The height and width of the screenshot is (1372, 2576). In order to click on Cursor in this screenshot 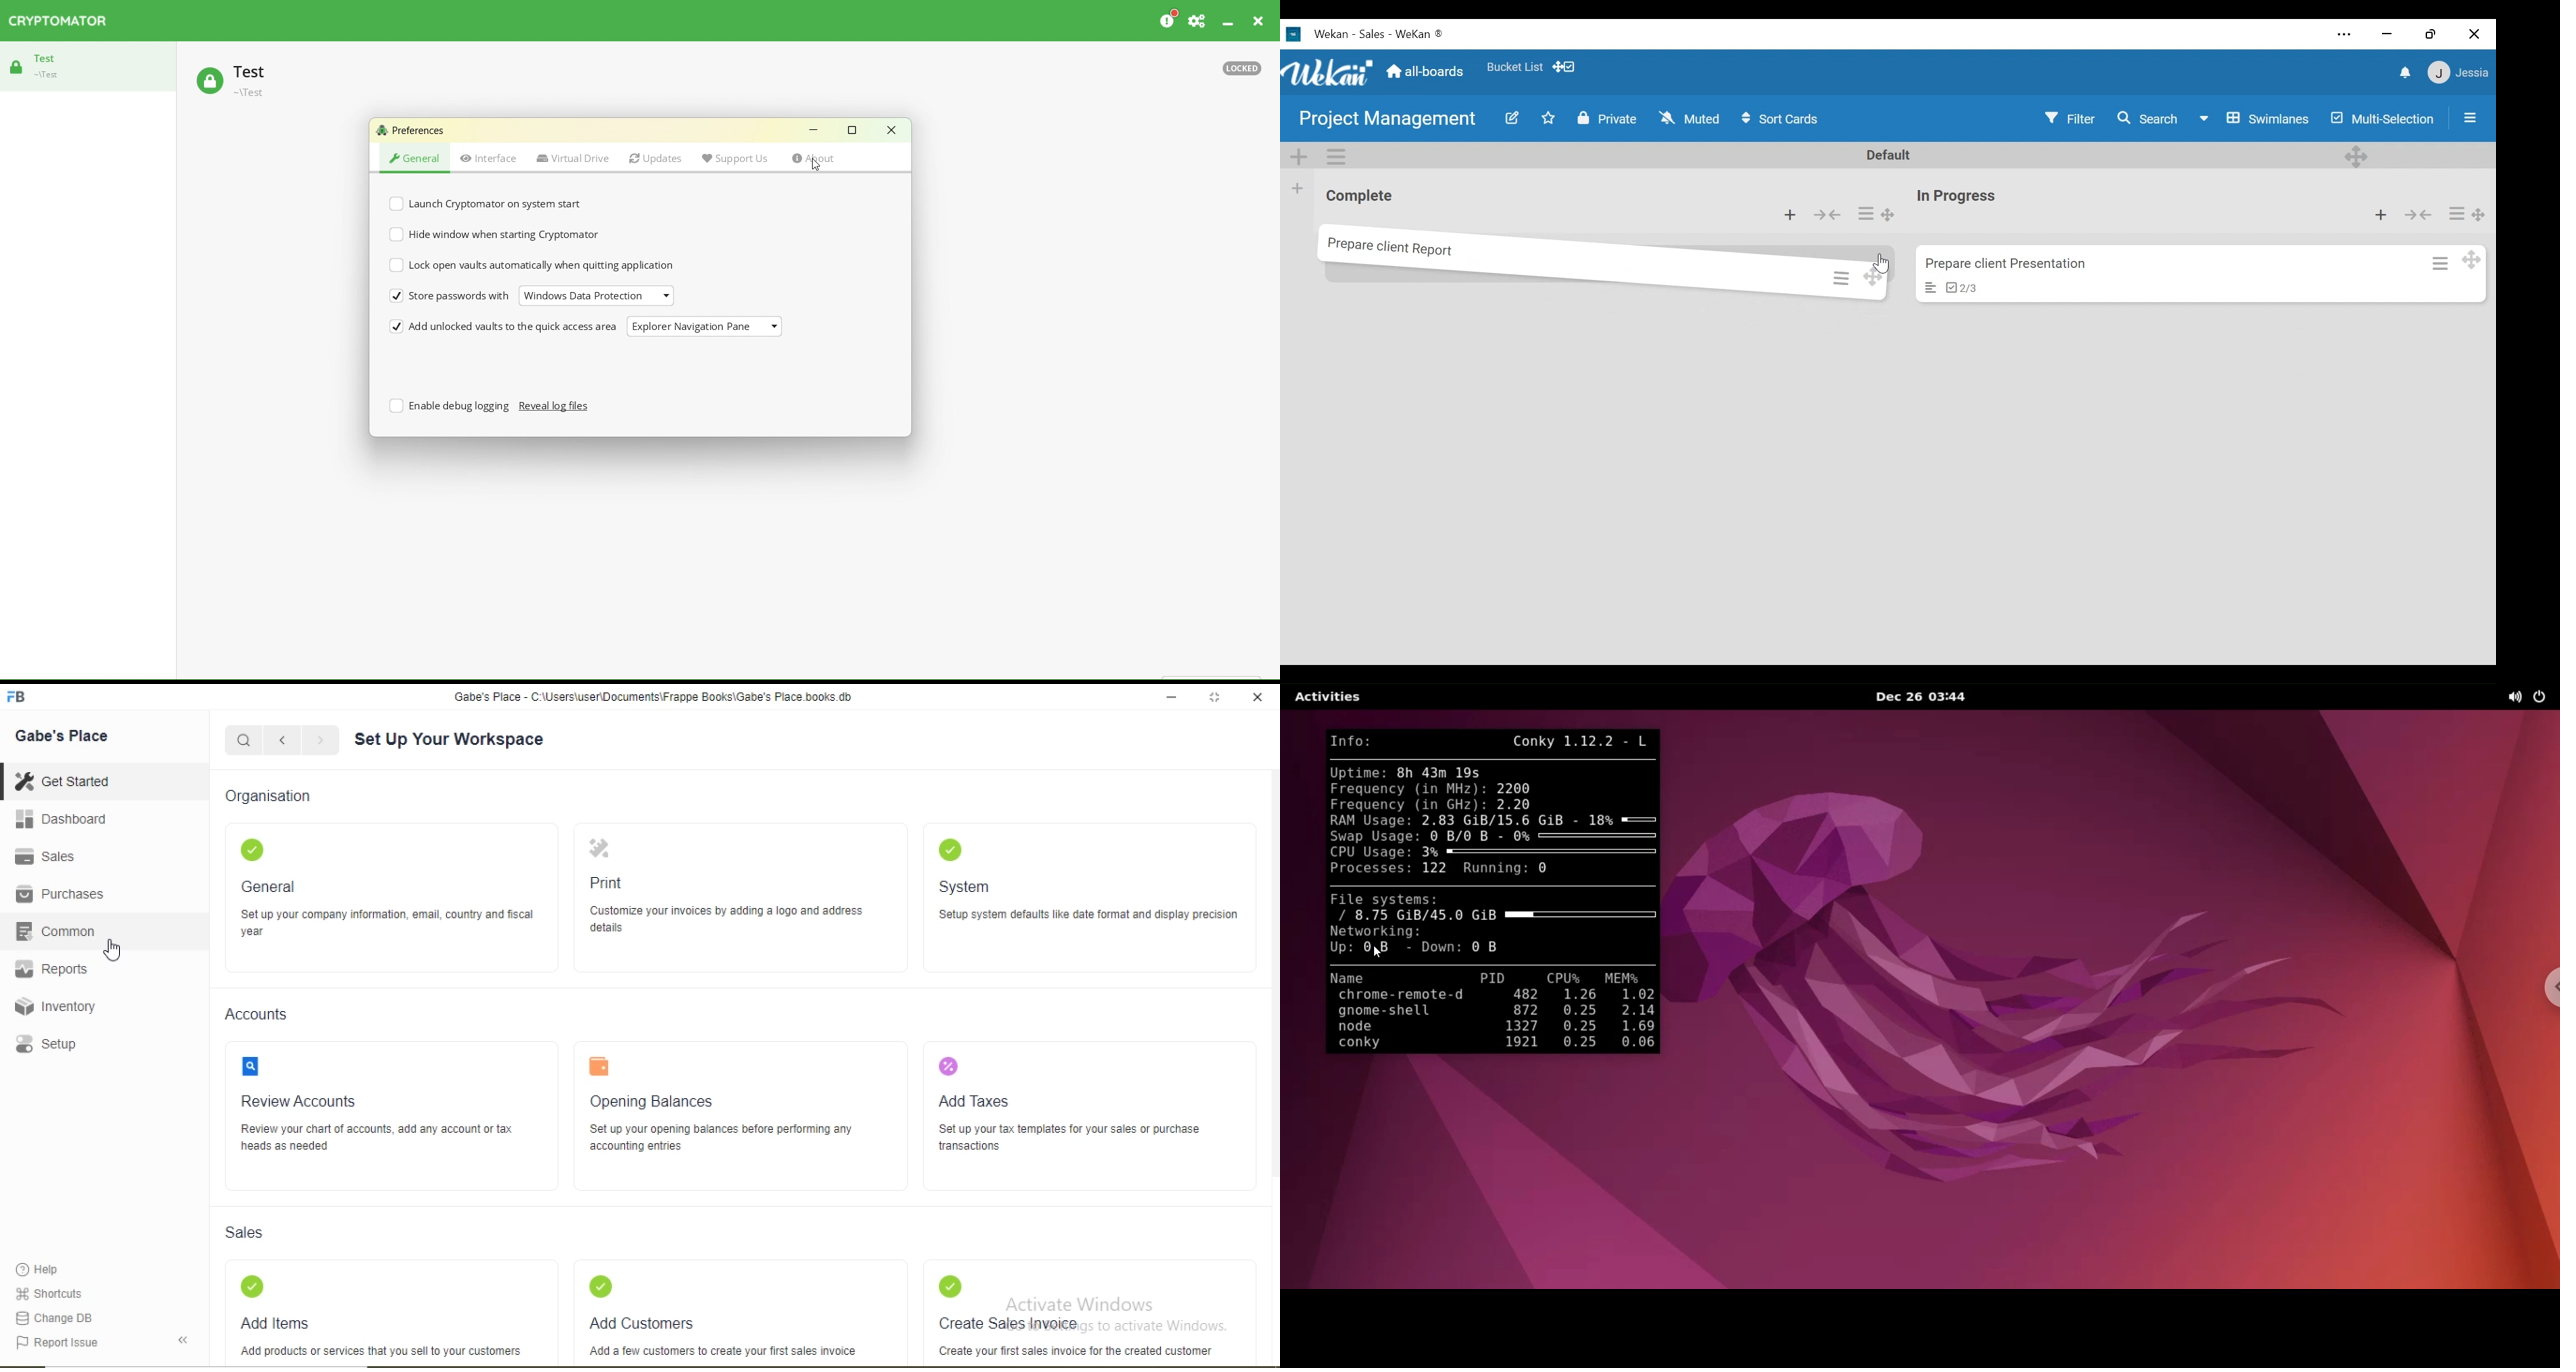, I will do `click(115, 951)`.